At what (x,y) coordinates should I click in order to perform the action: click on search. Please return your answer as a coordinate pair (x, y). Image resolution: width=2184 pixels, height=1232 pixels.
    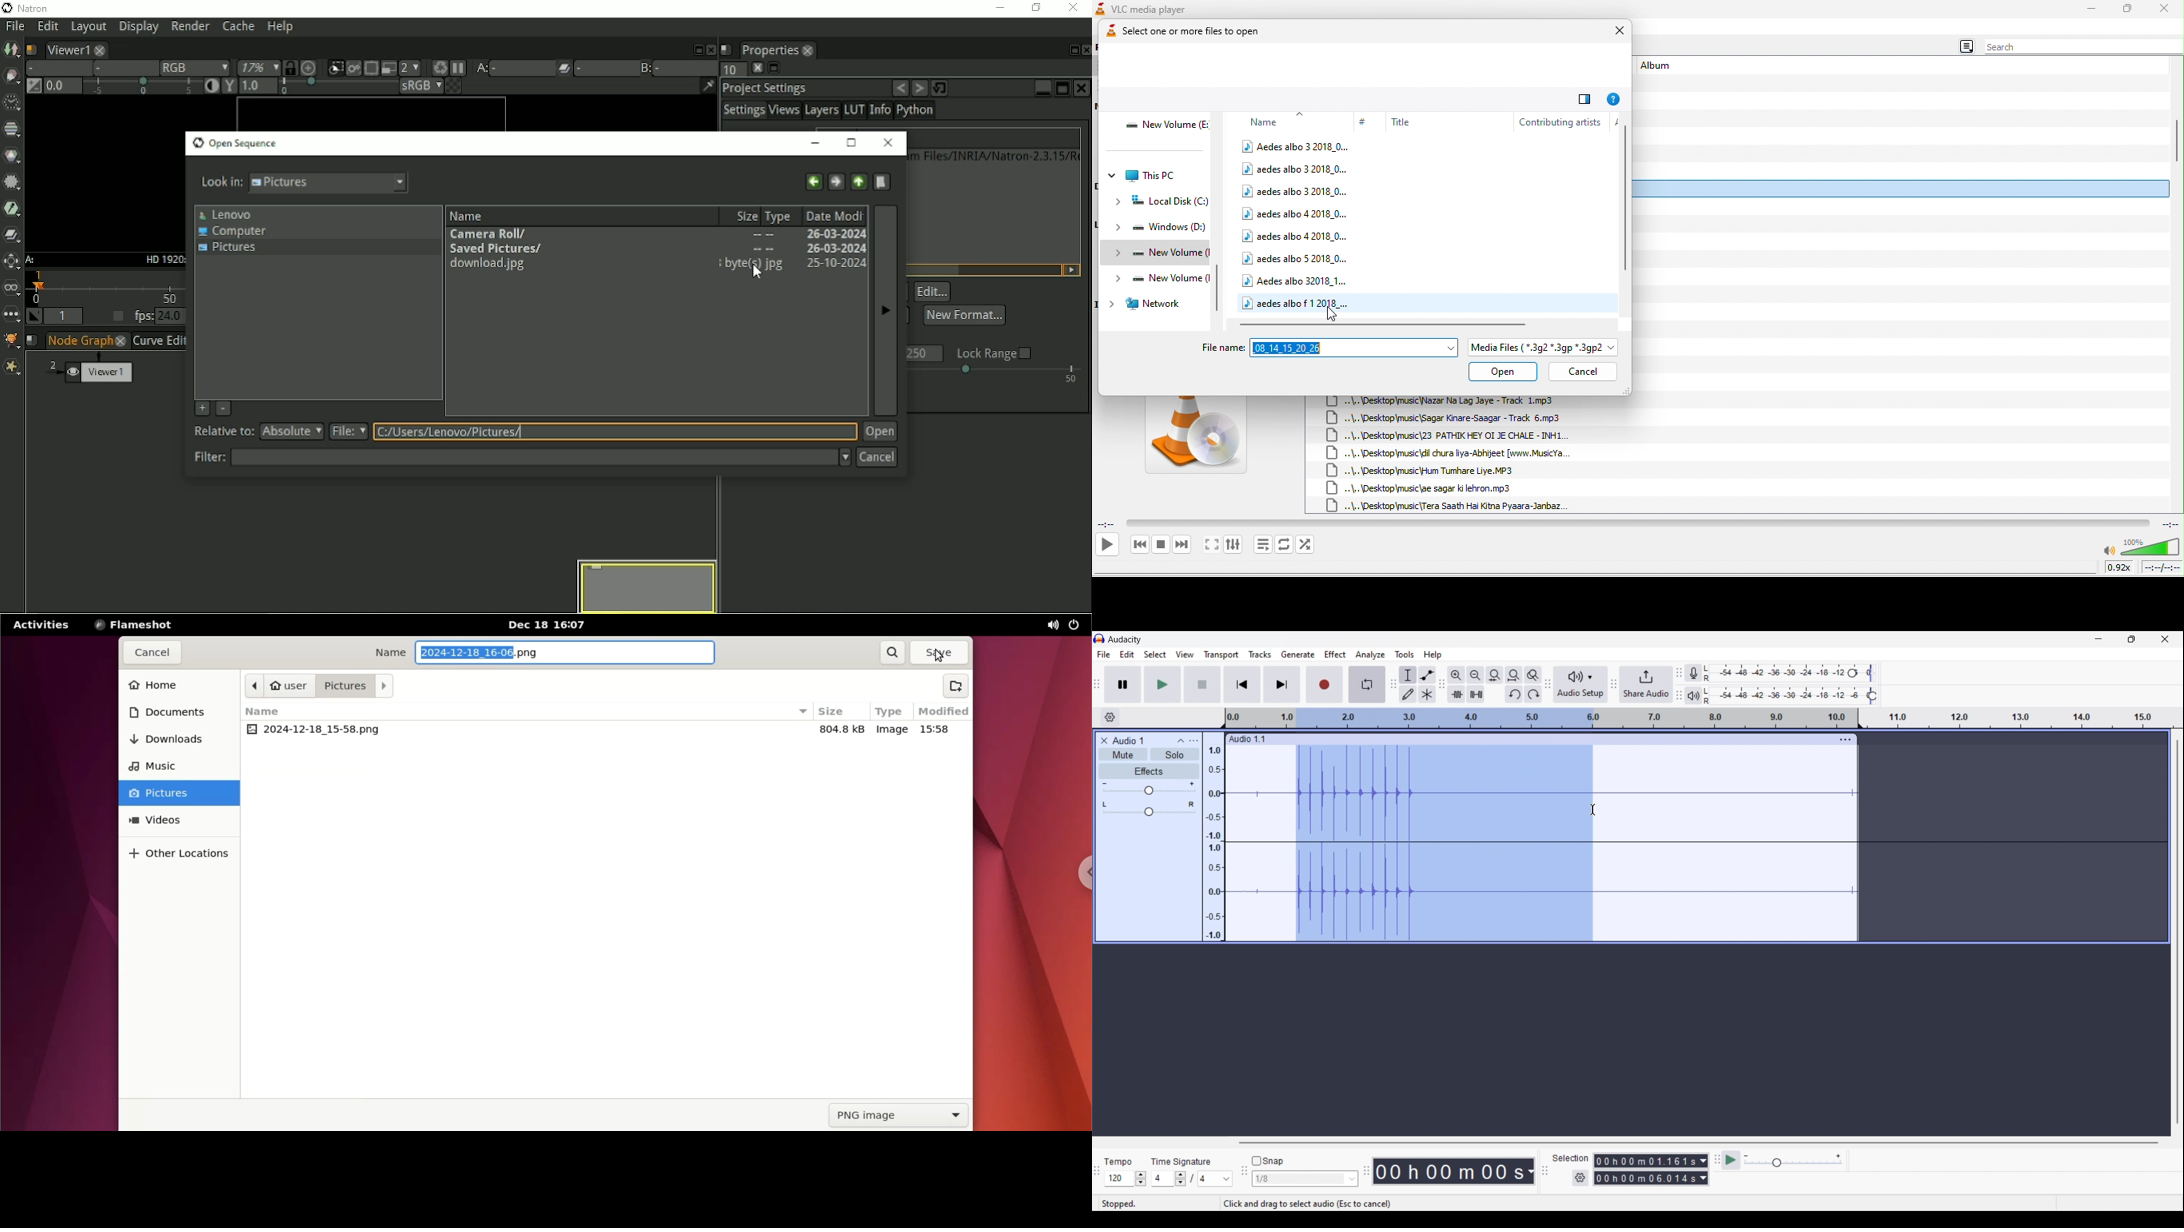
    Looking at the image, I should click on (2080, 47).